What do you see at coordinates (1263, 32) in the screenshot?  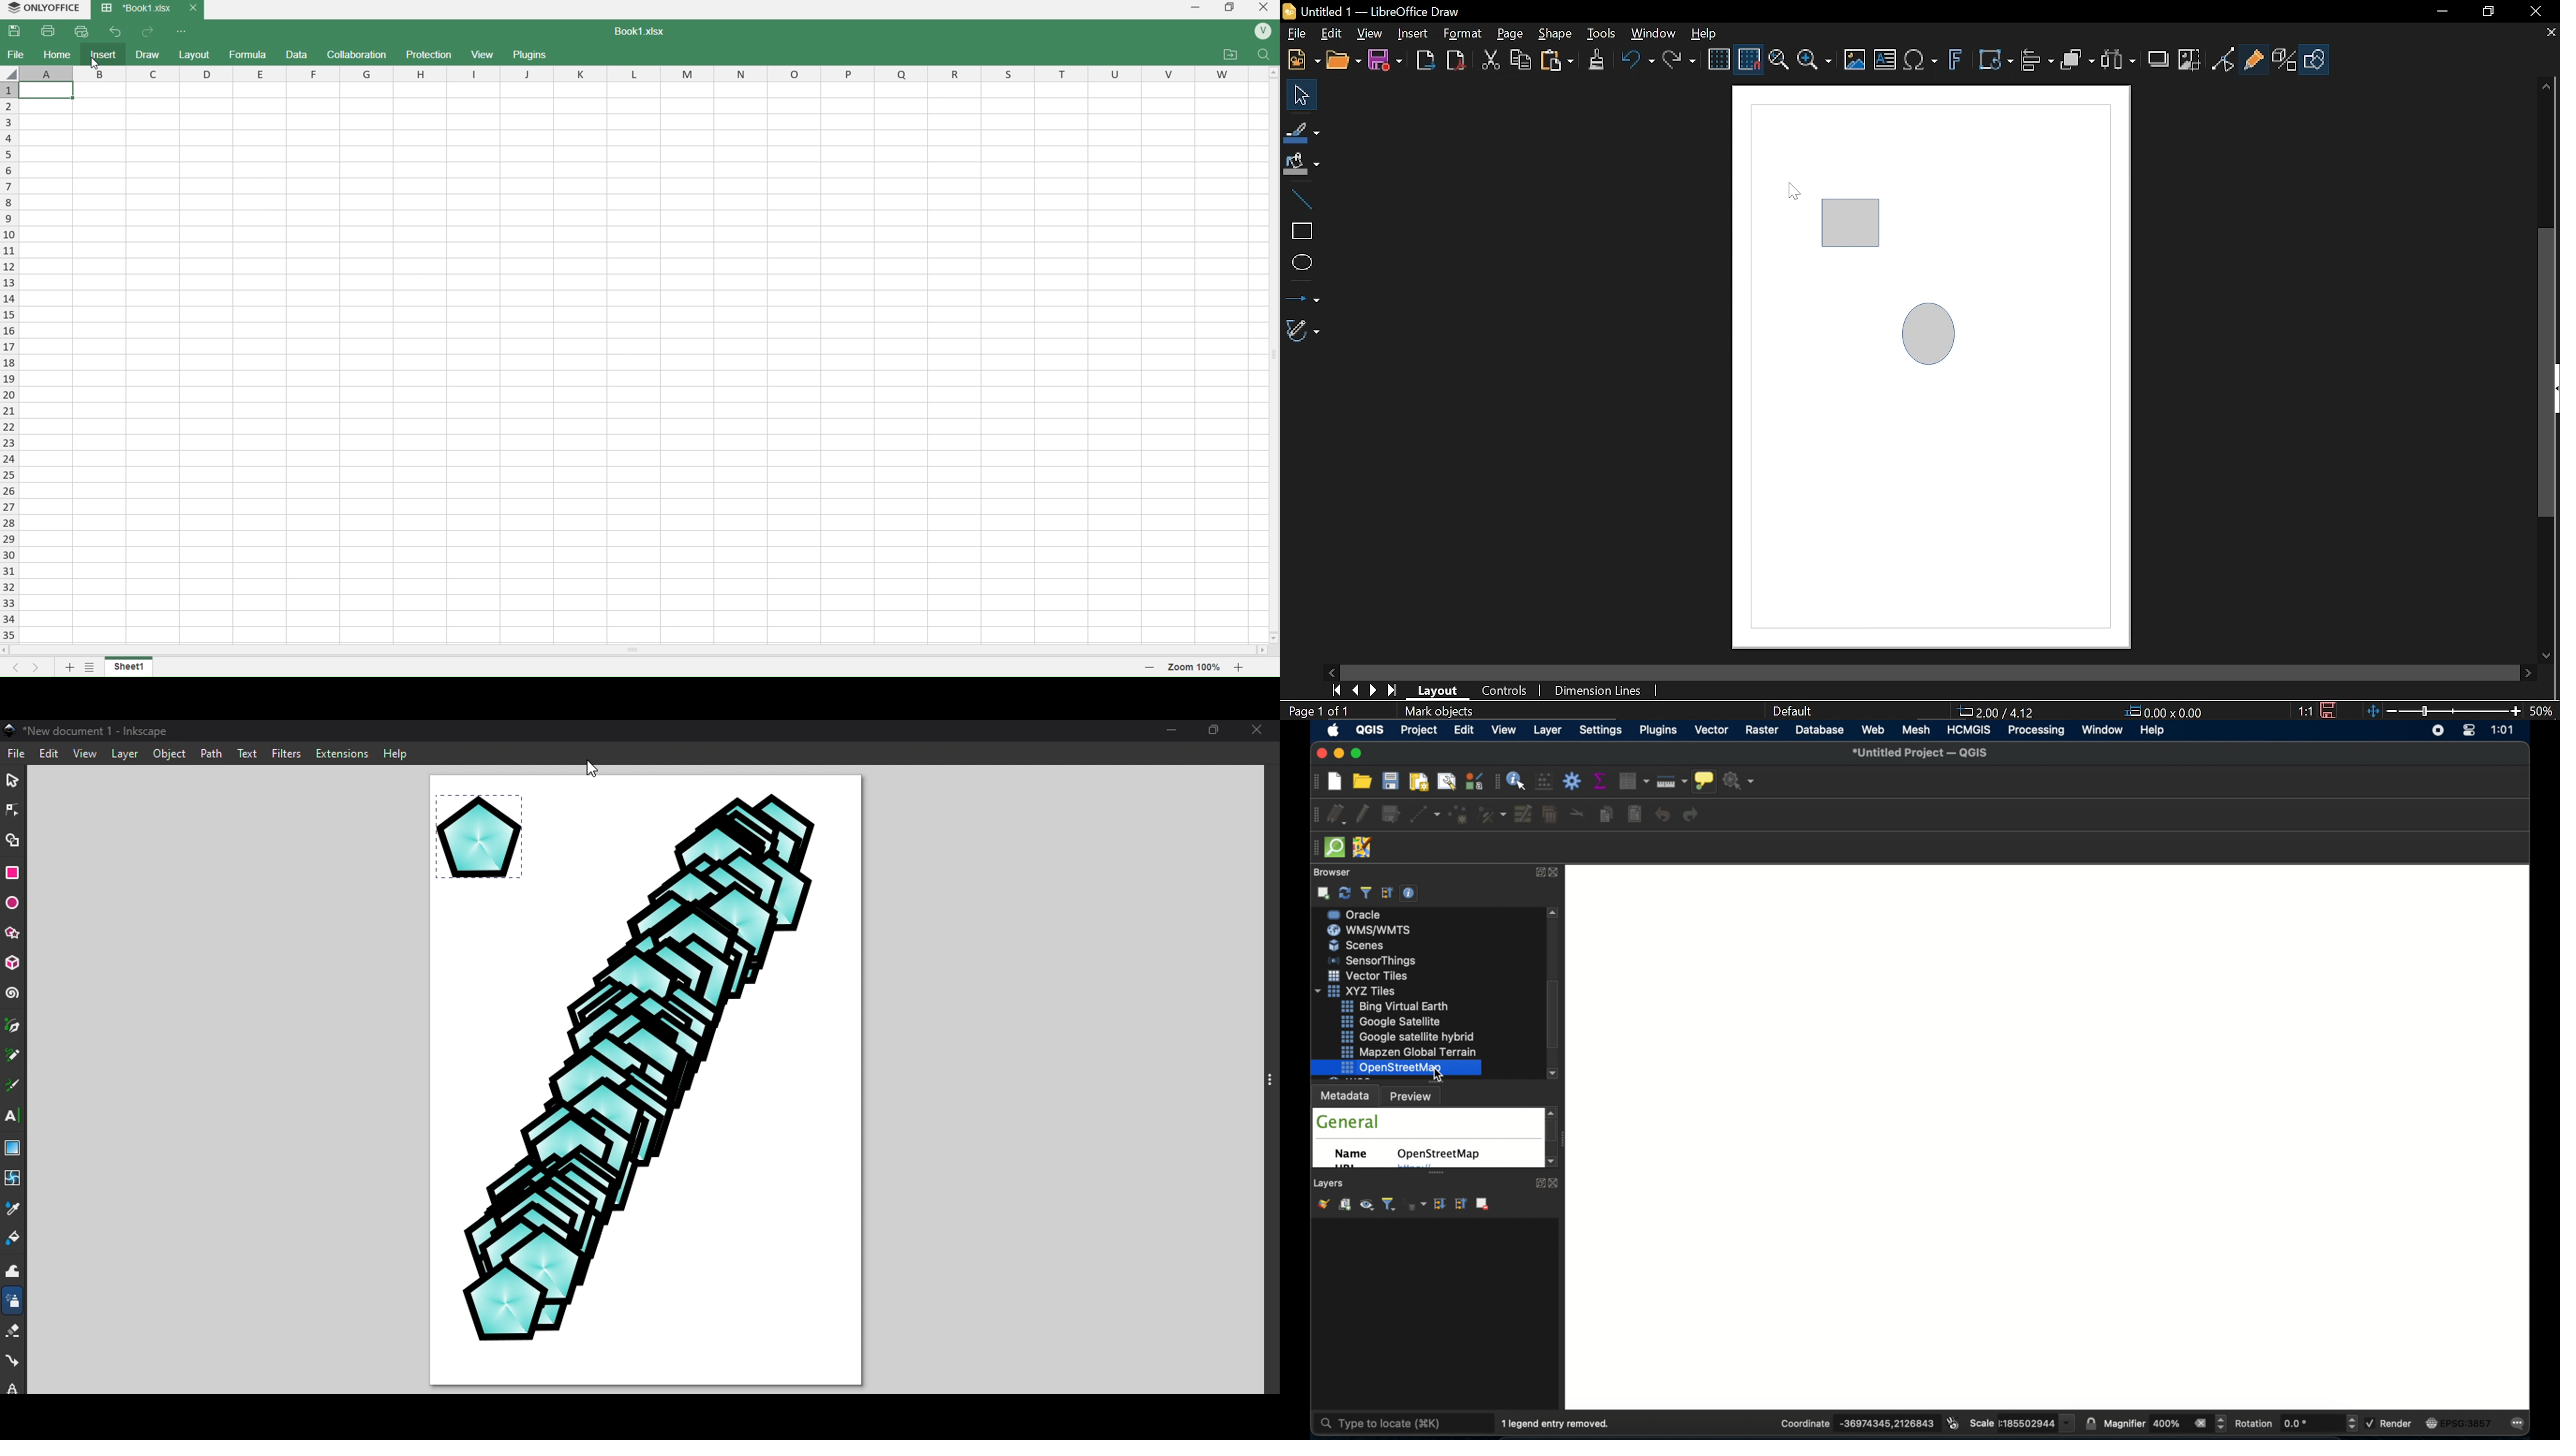 I see `profile` at bounding box center [1263, 32].